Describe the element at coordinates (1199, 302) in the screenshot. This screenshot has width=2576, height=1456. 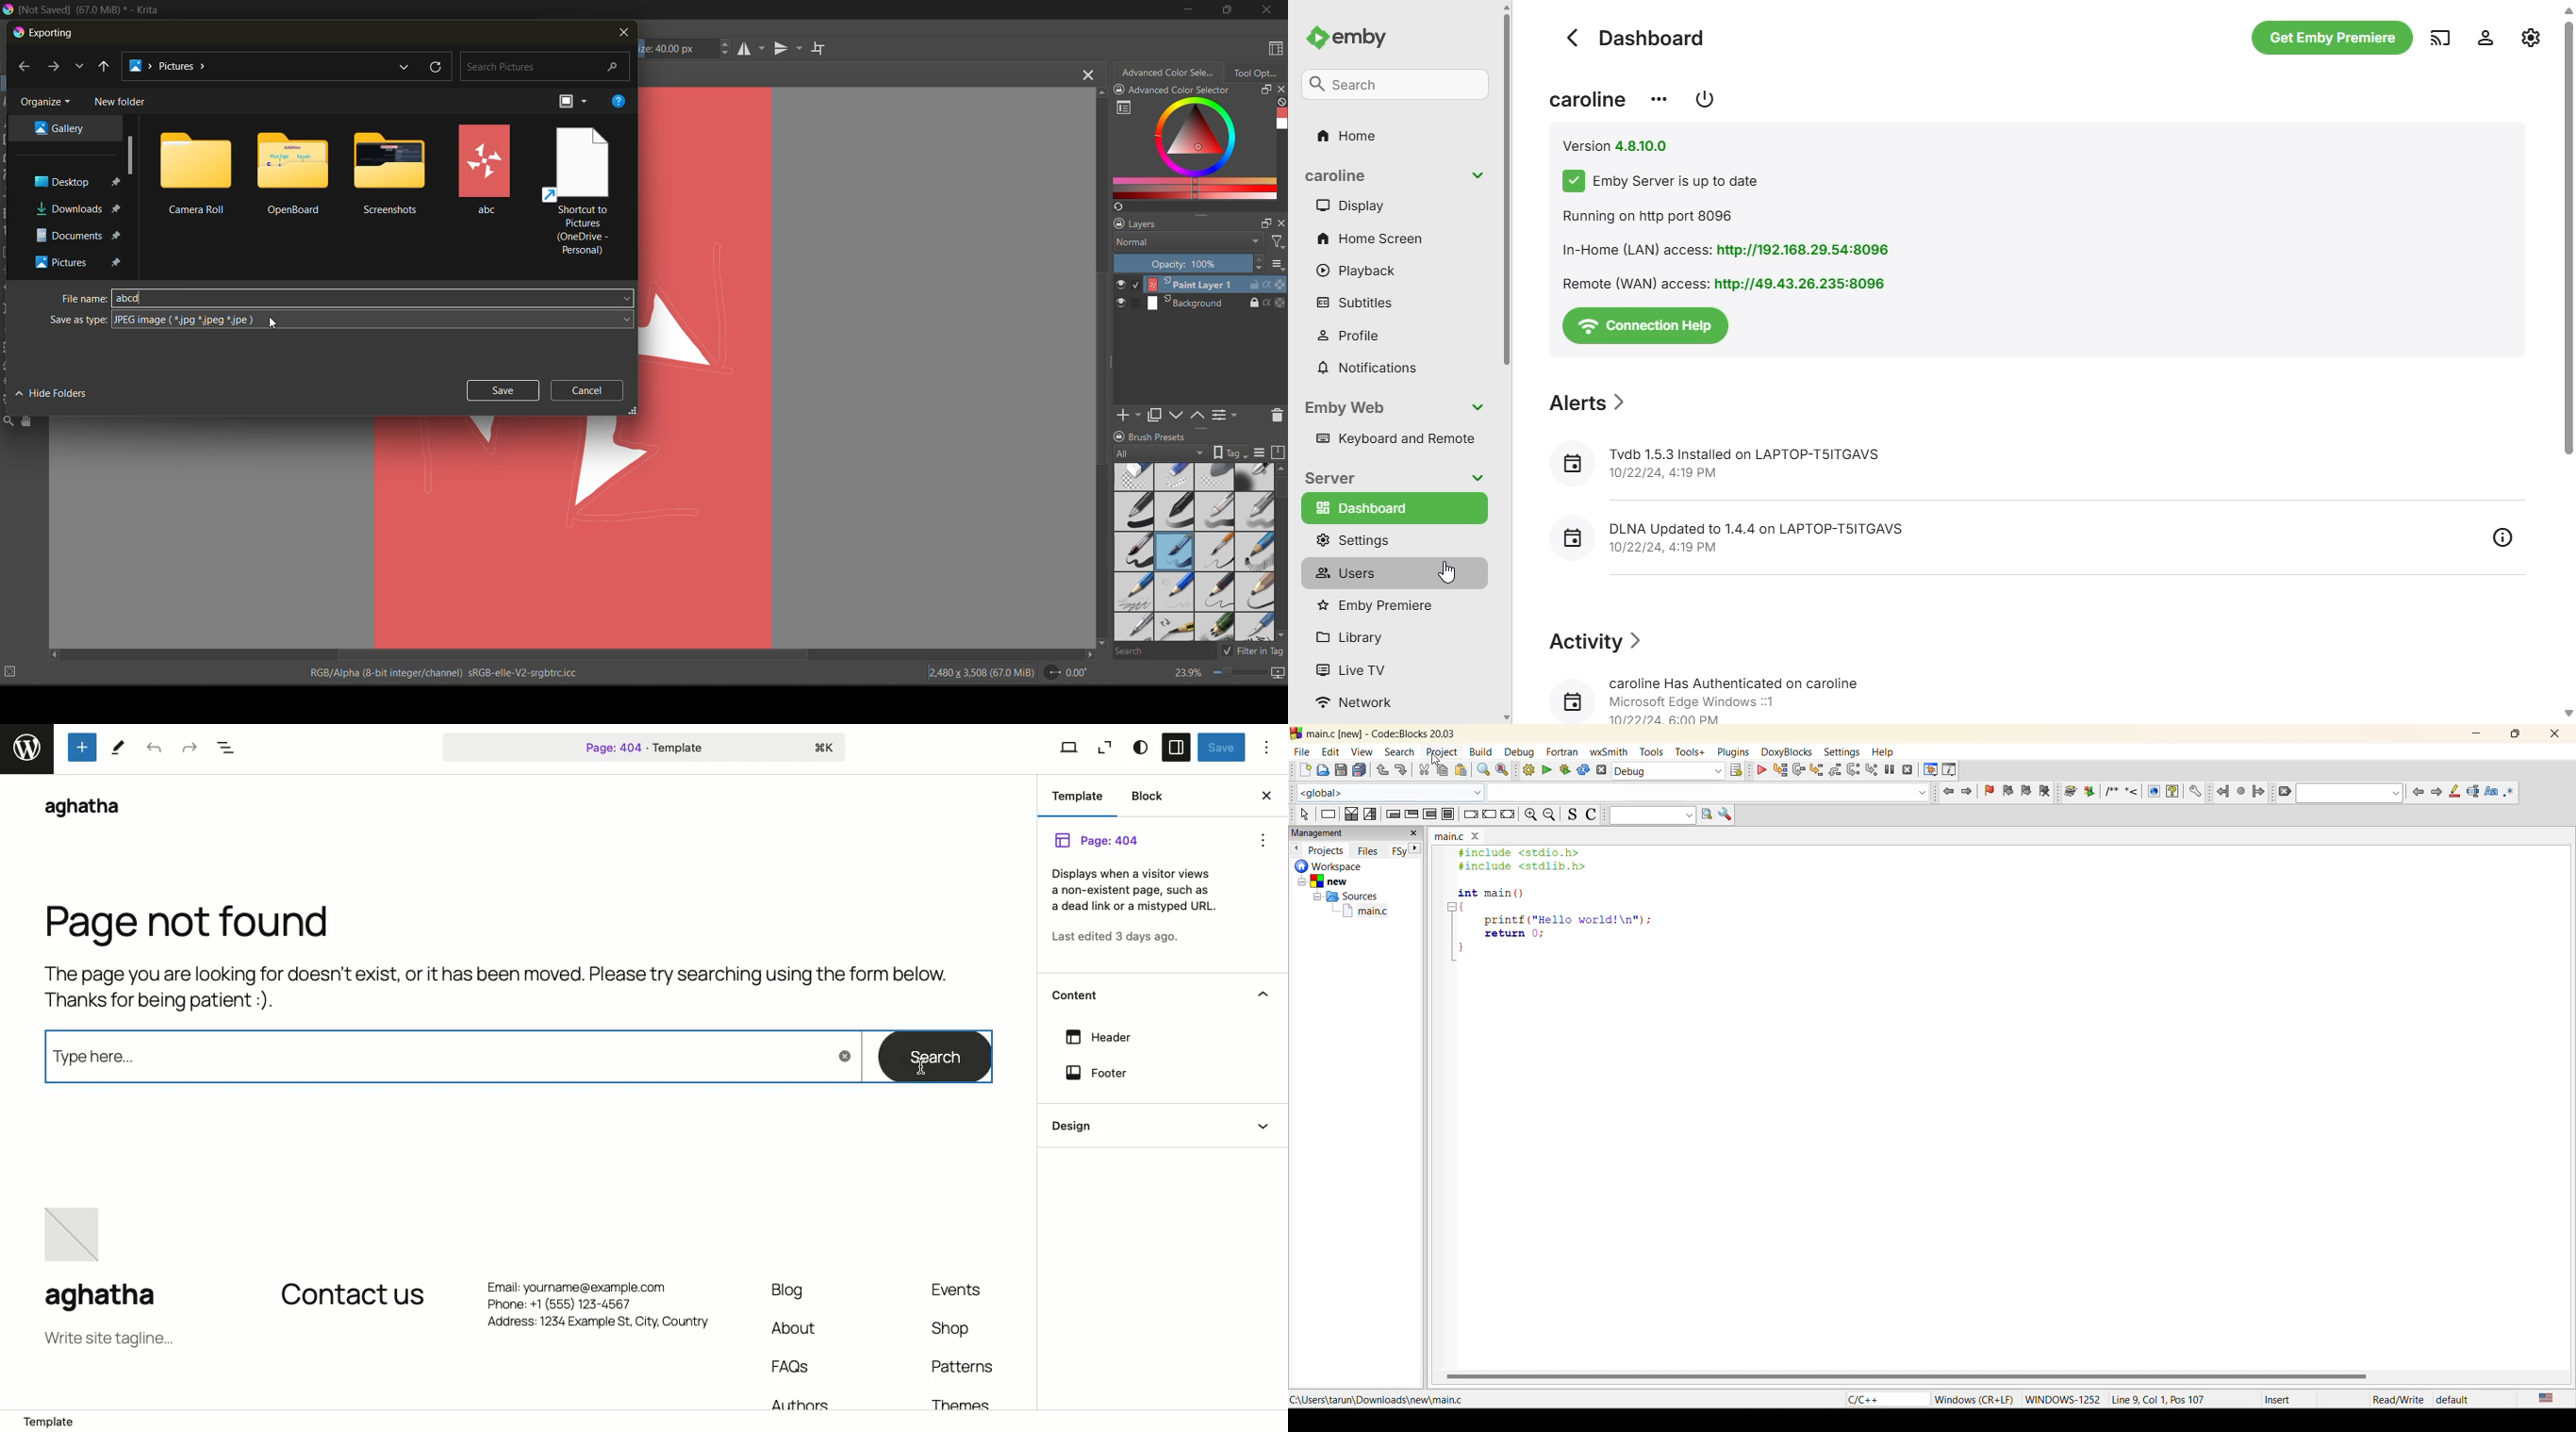
I see `layer` at that location.